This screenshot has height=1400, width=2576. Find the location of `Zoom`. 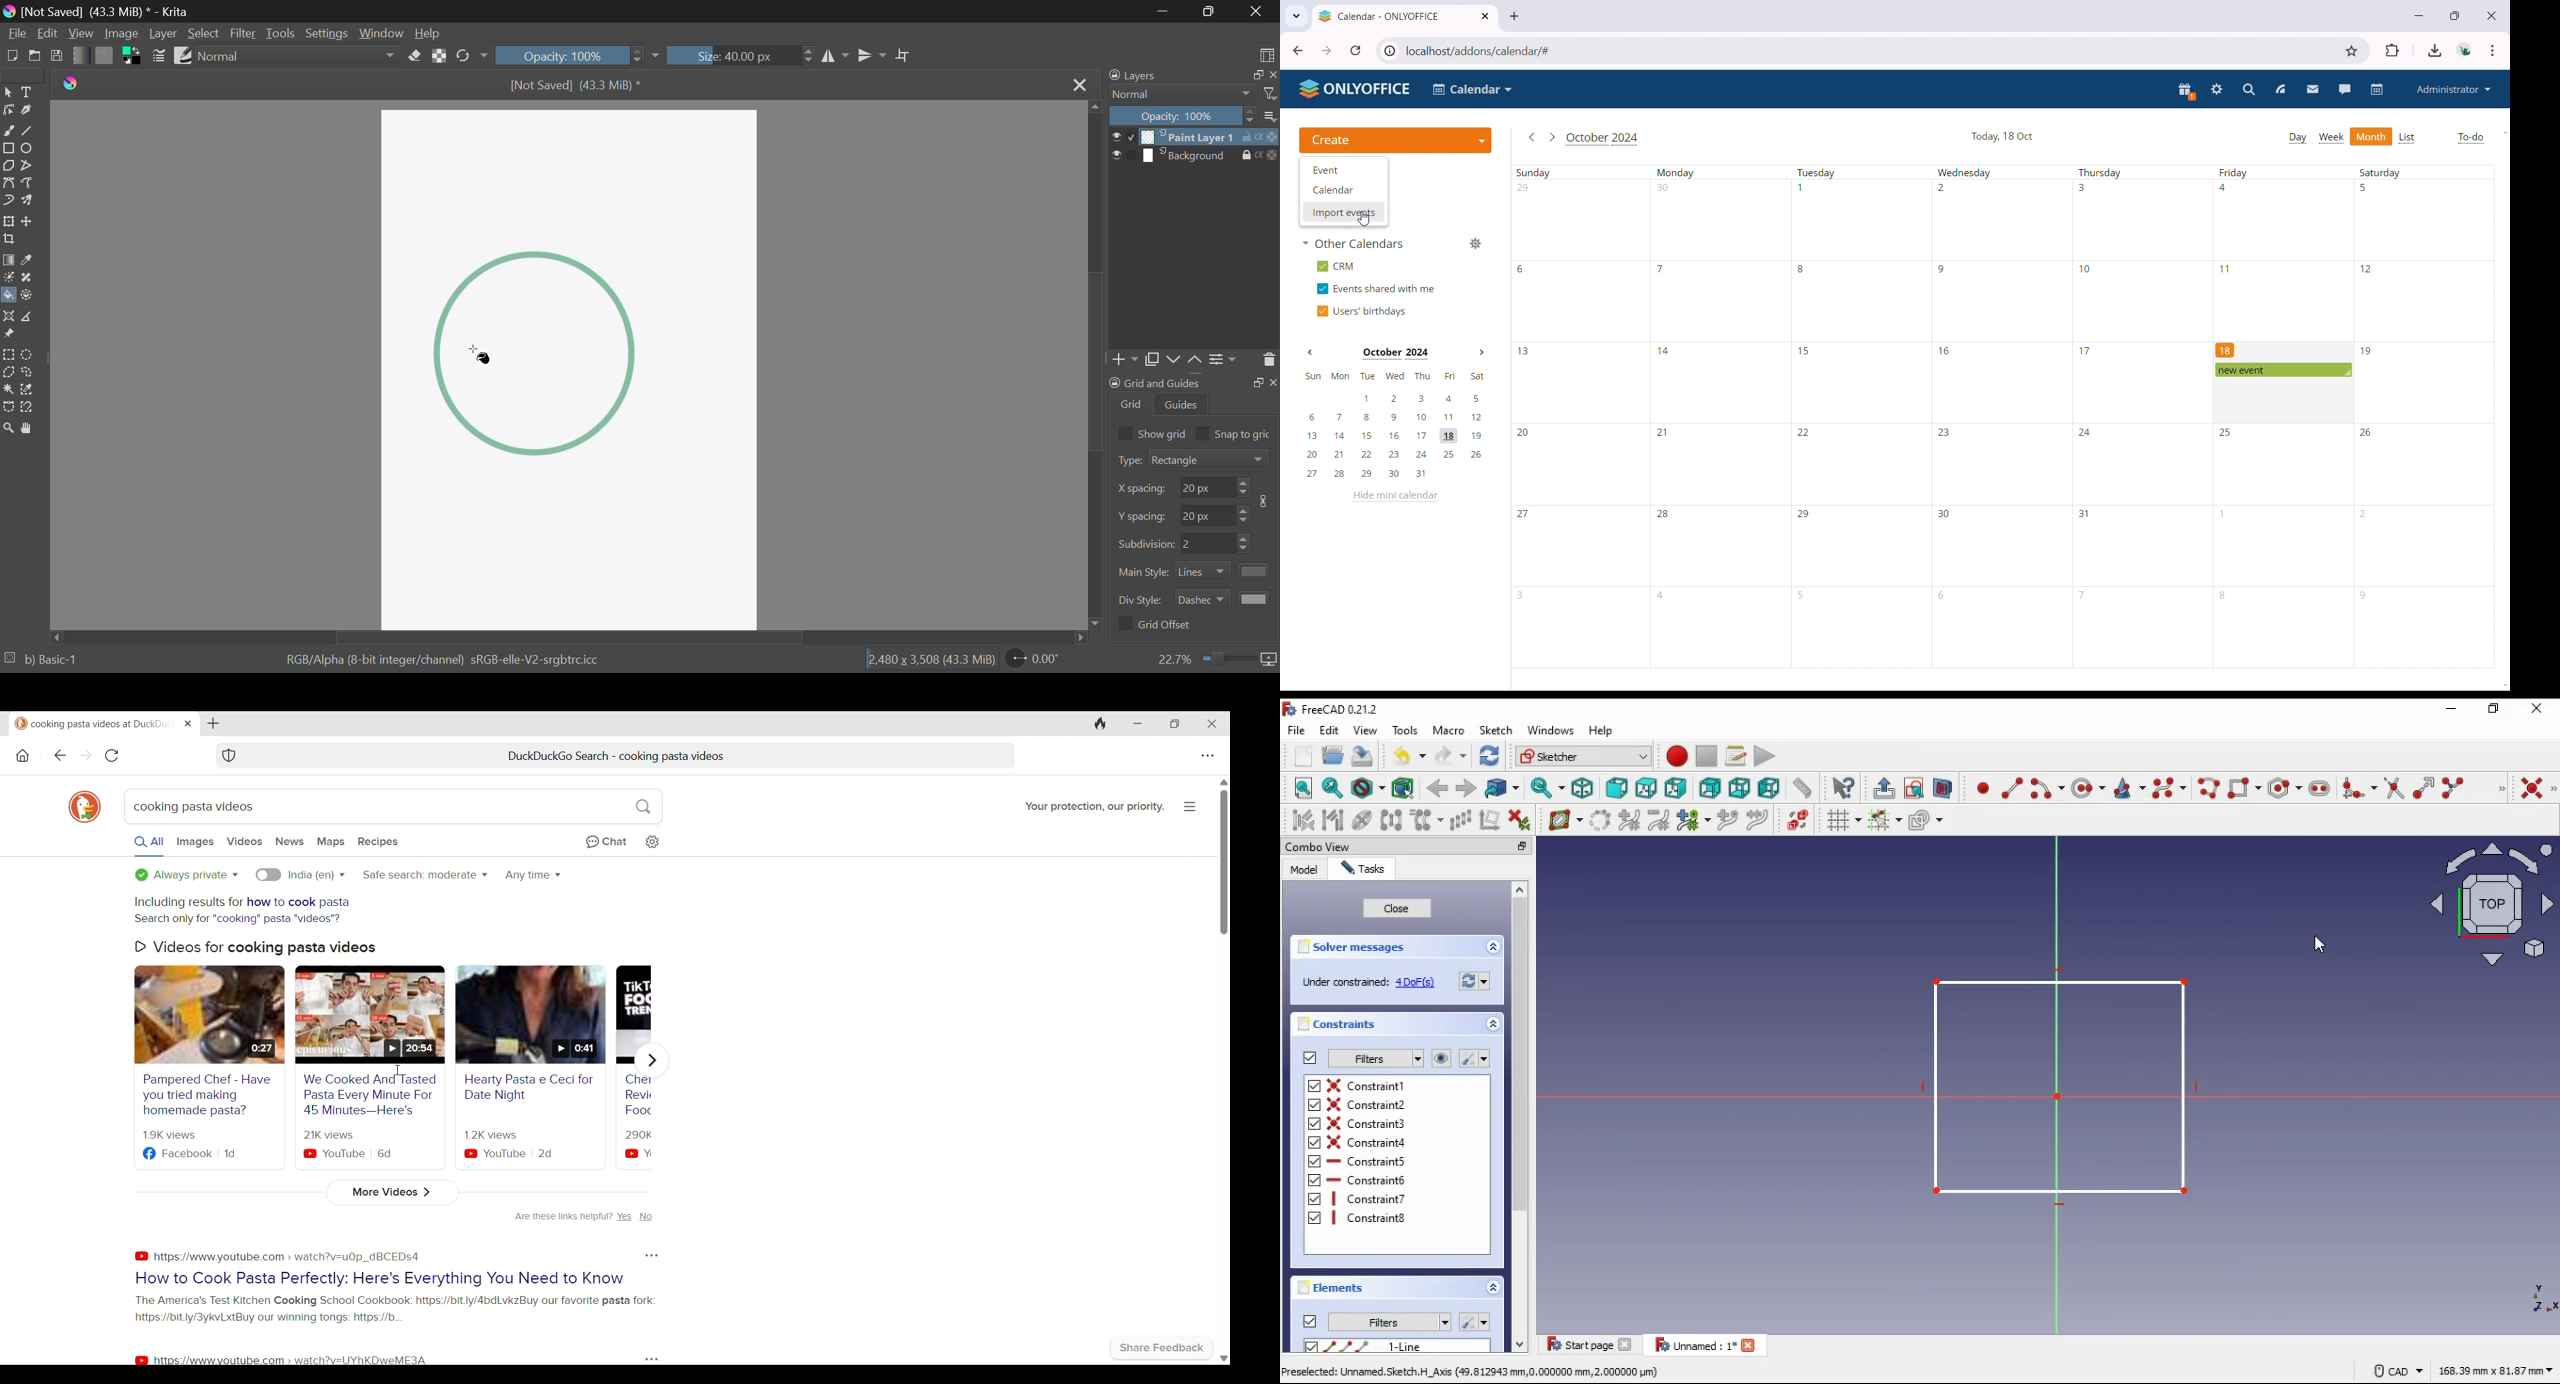

Zoom is located at coordinates (9, 427).